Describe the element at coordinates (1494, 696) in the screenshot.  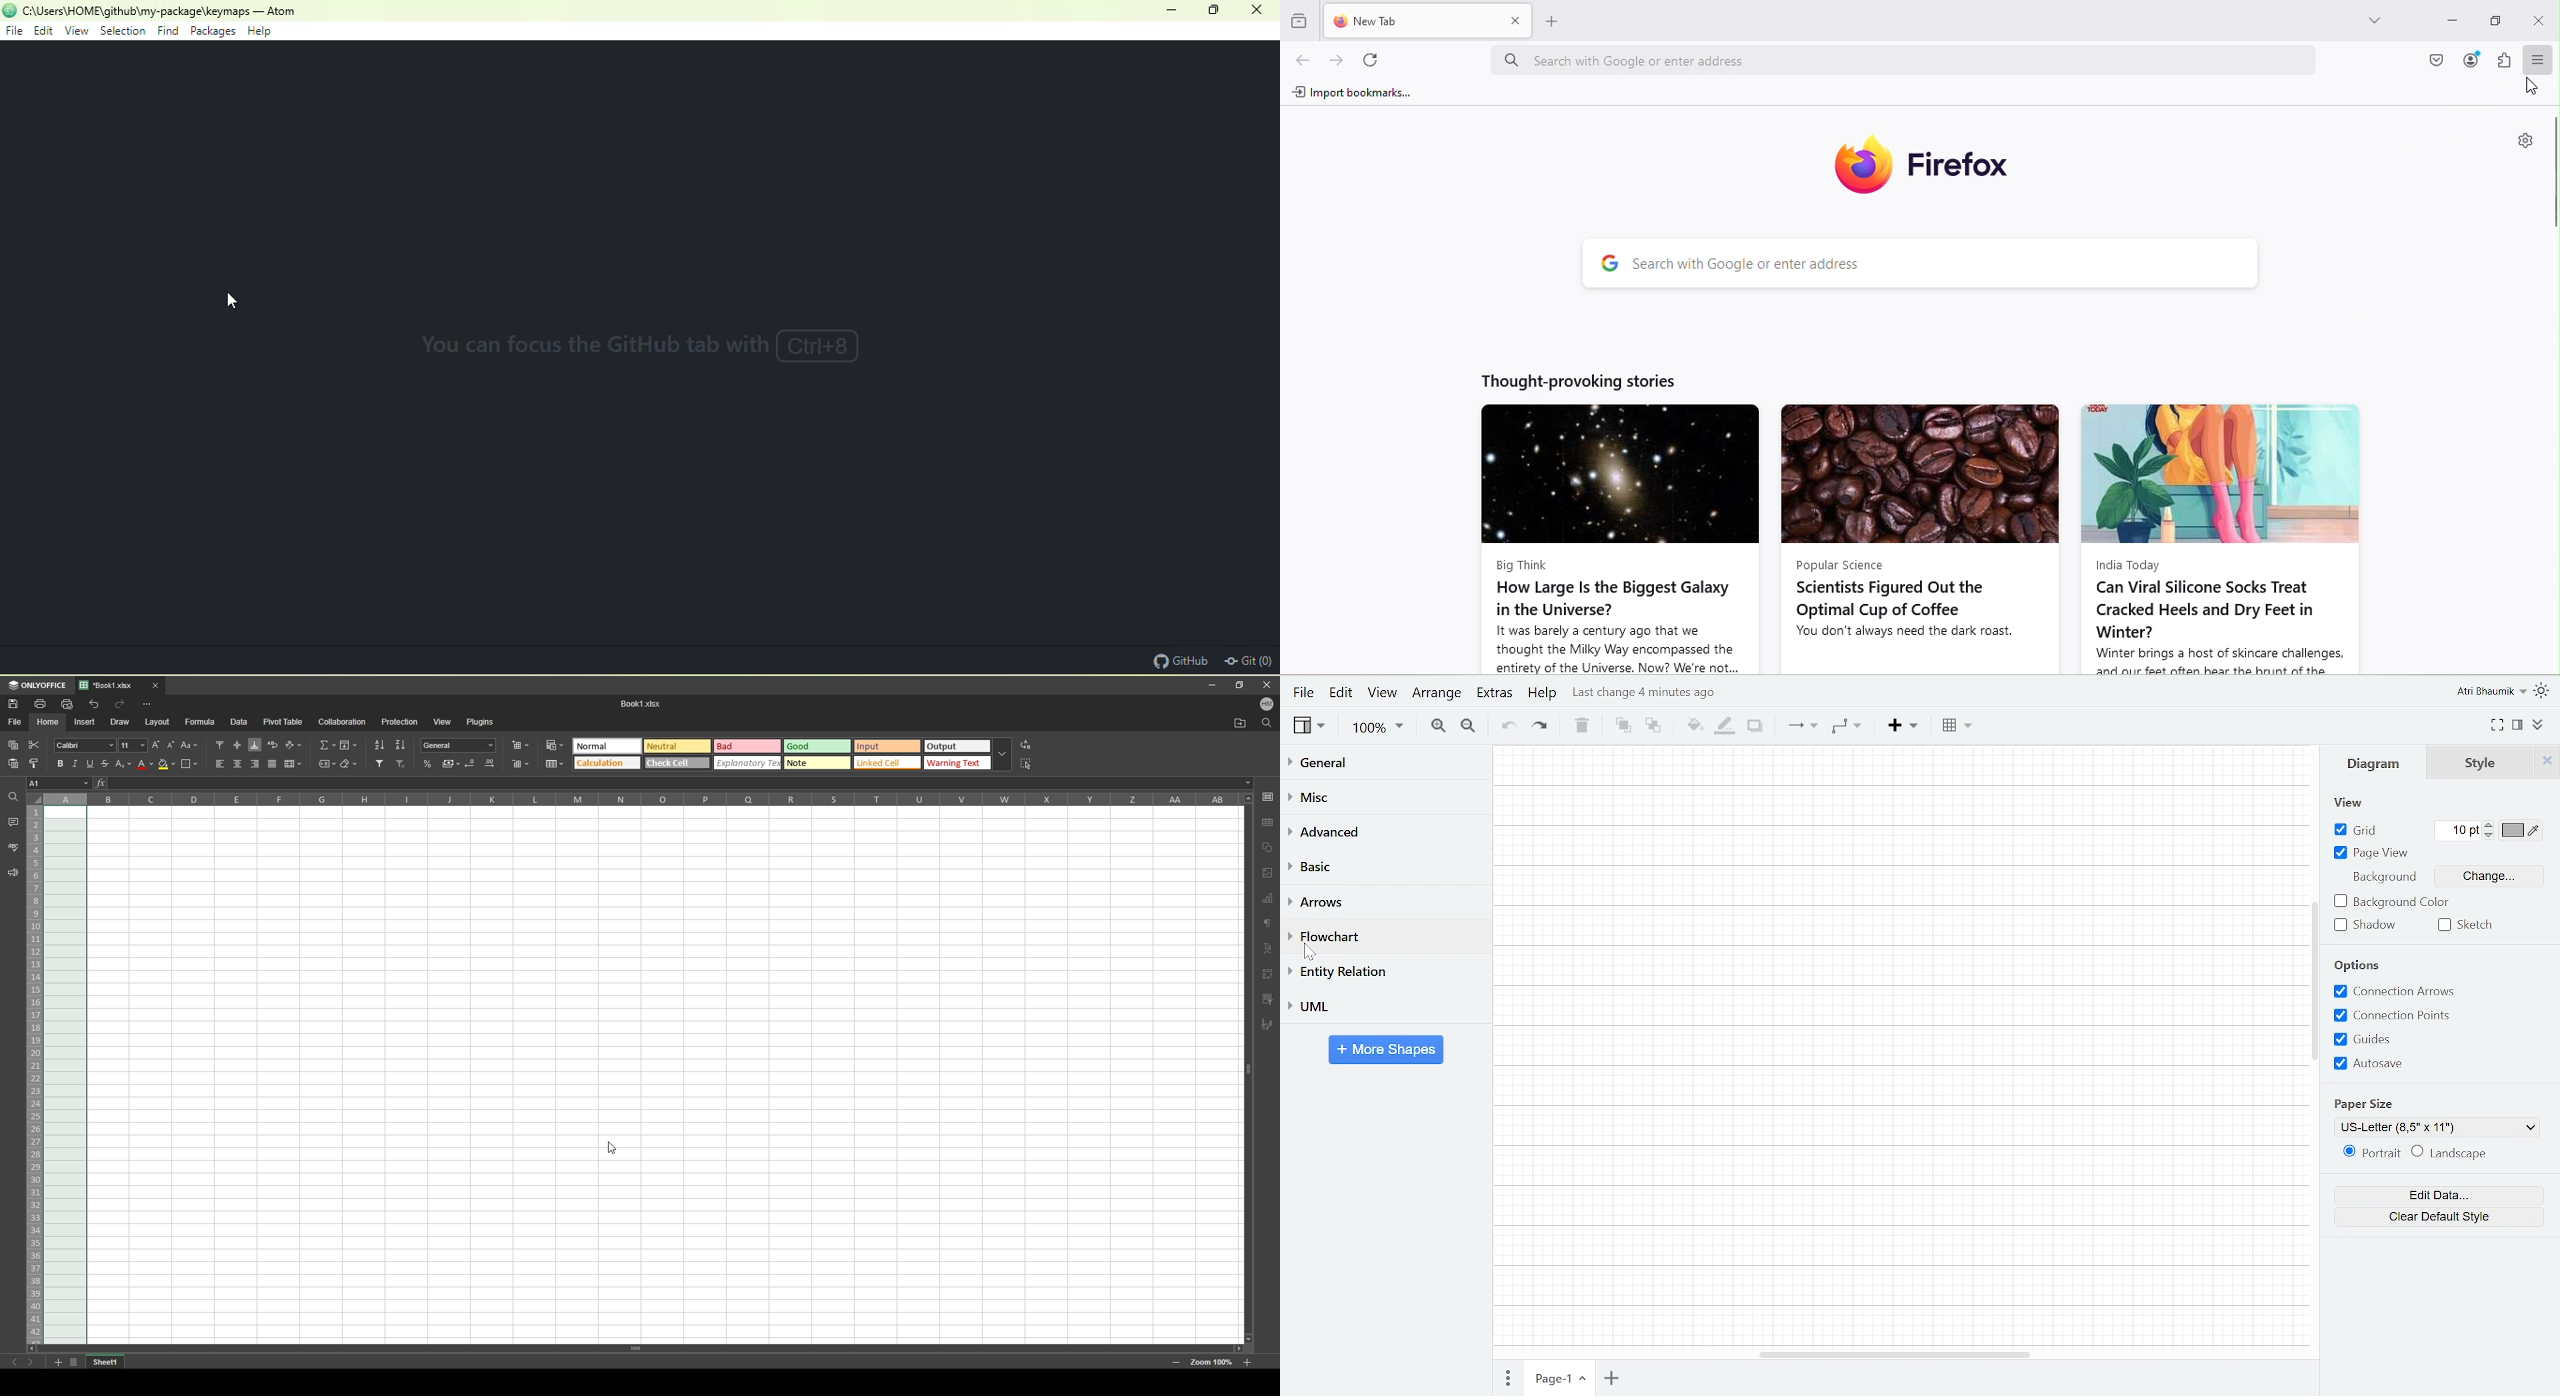
I see `Extras` at that location.